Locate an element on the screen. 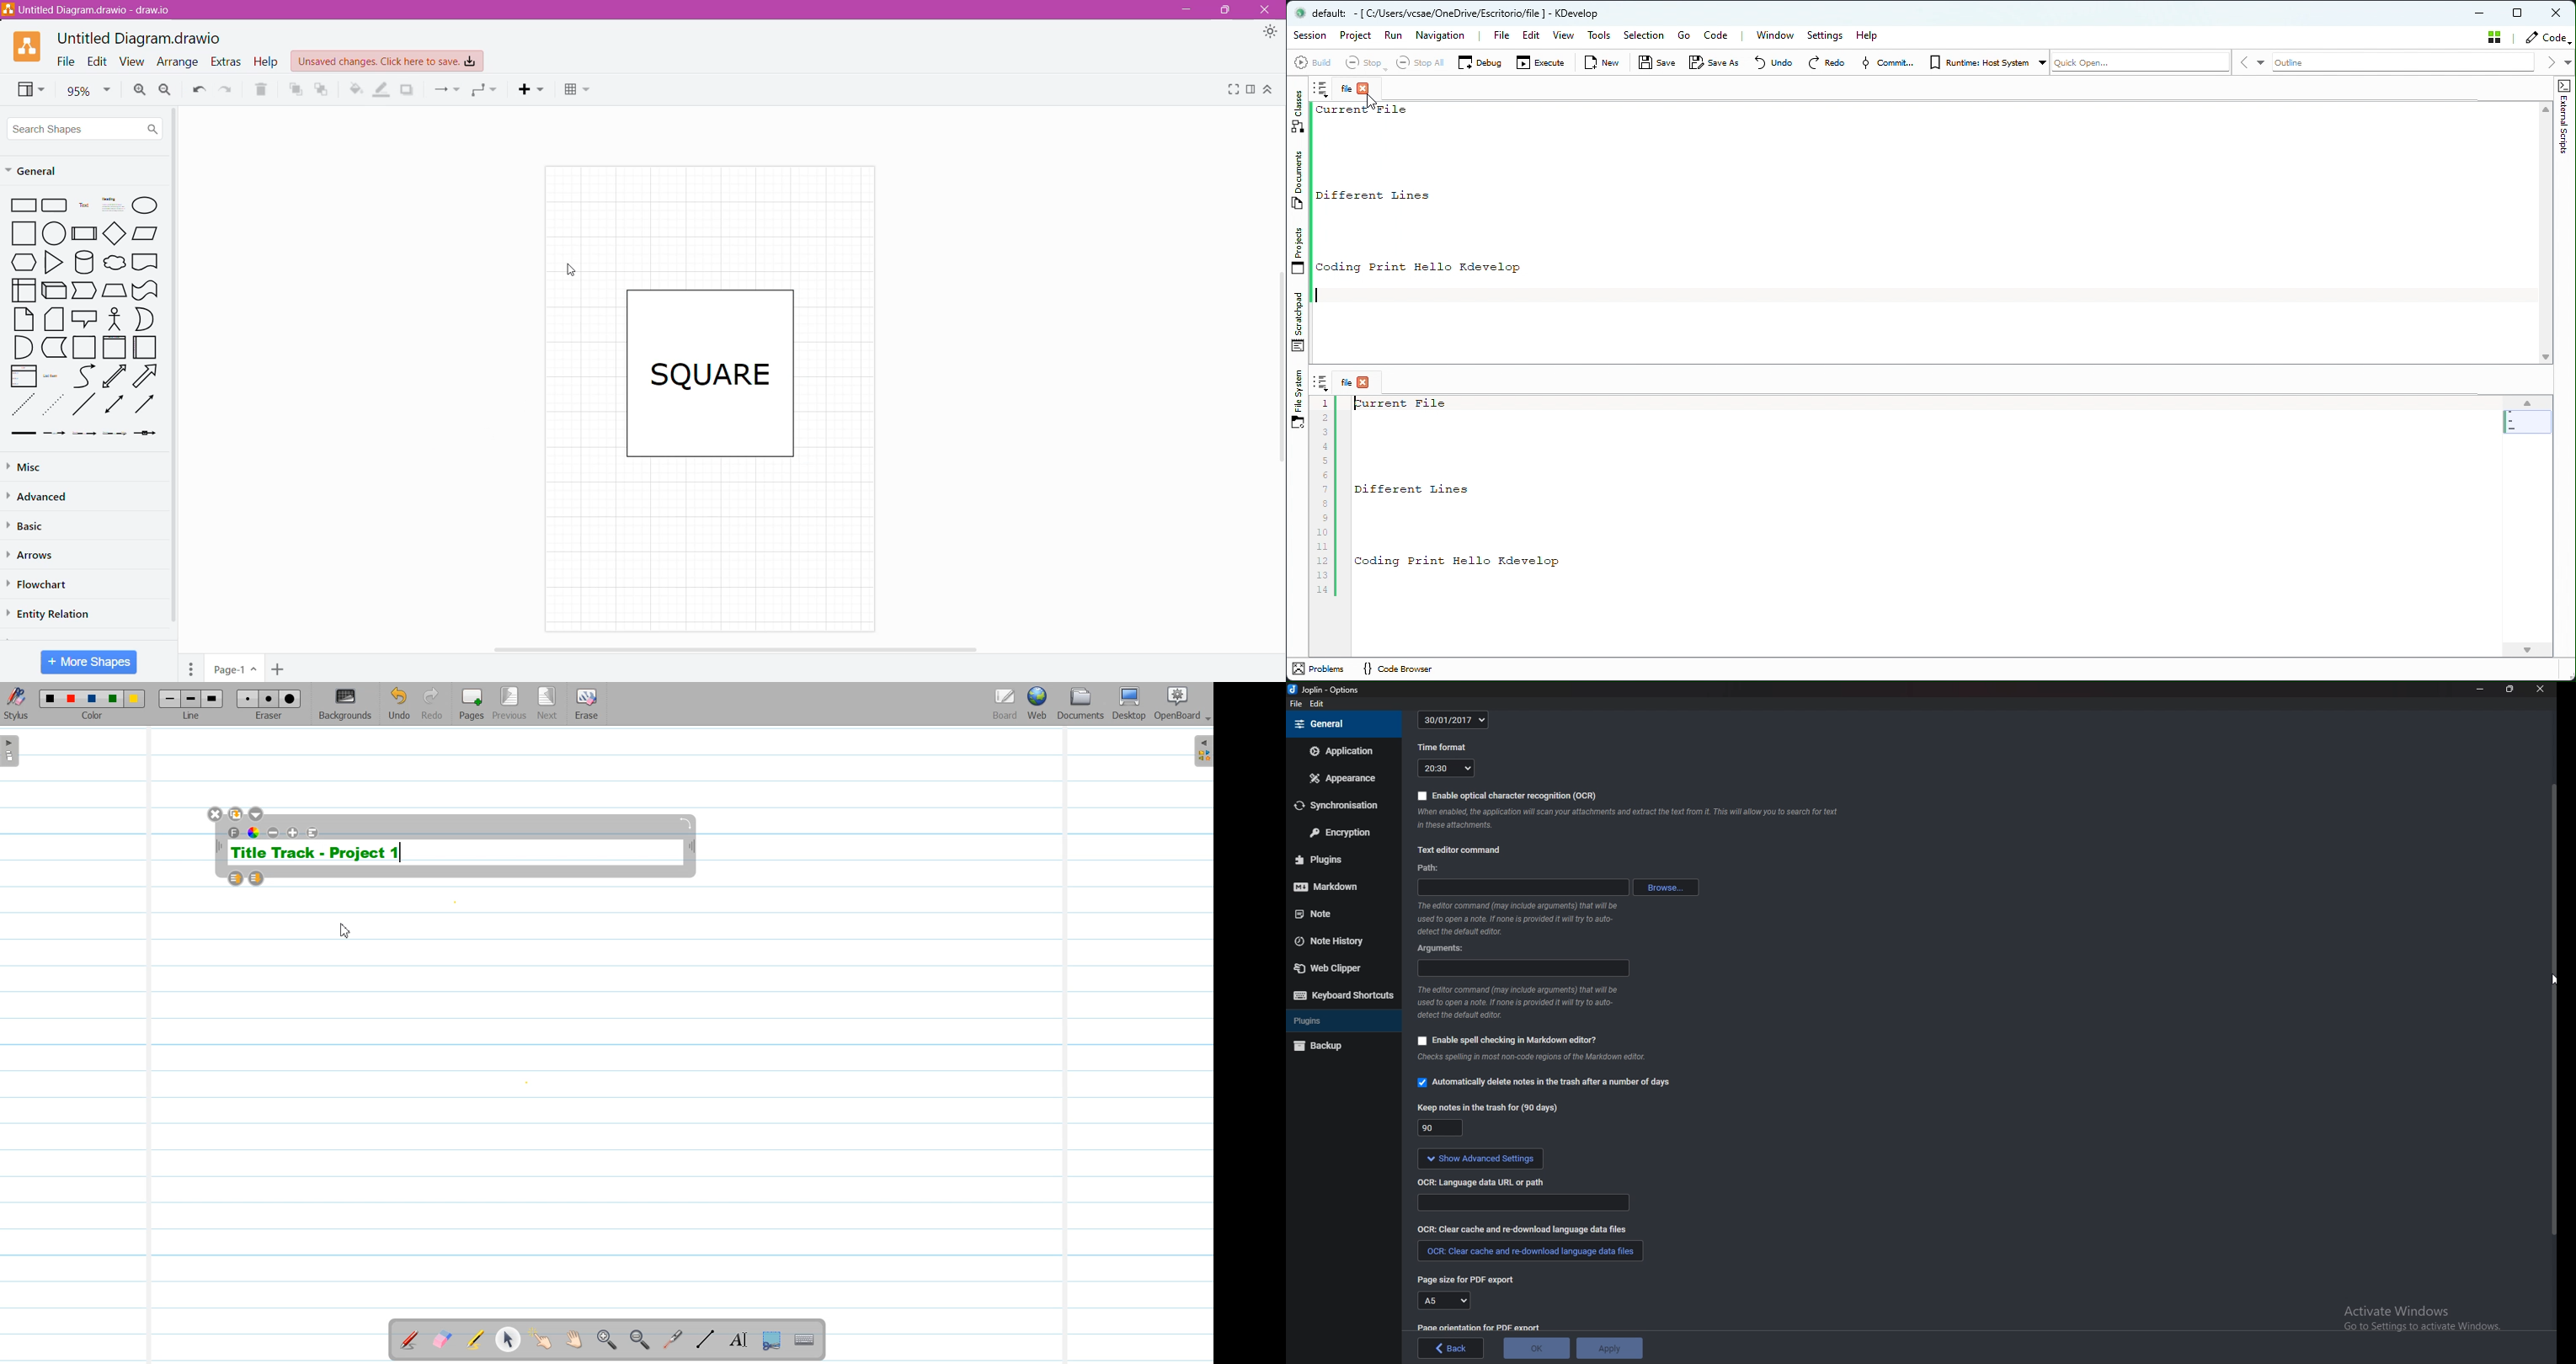  Info on ocr is located at coordinates (1630, 821).